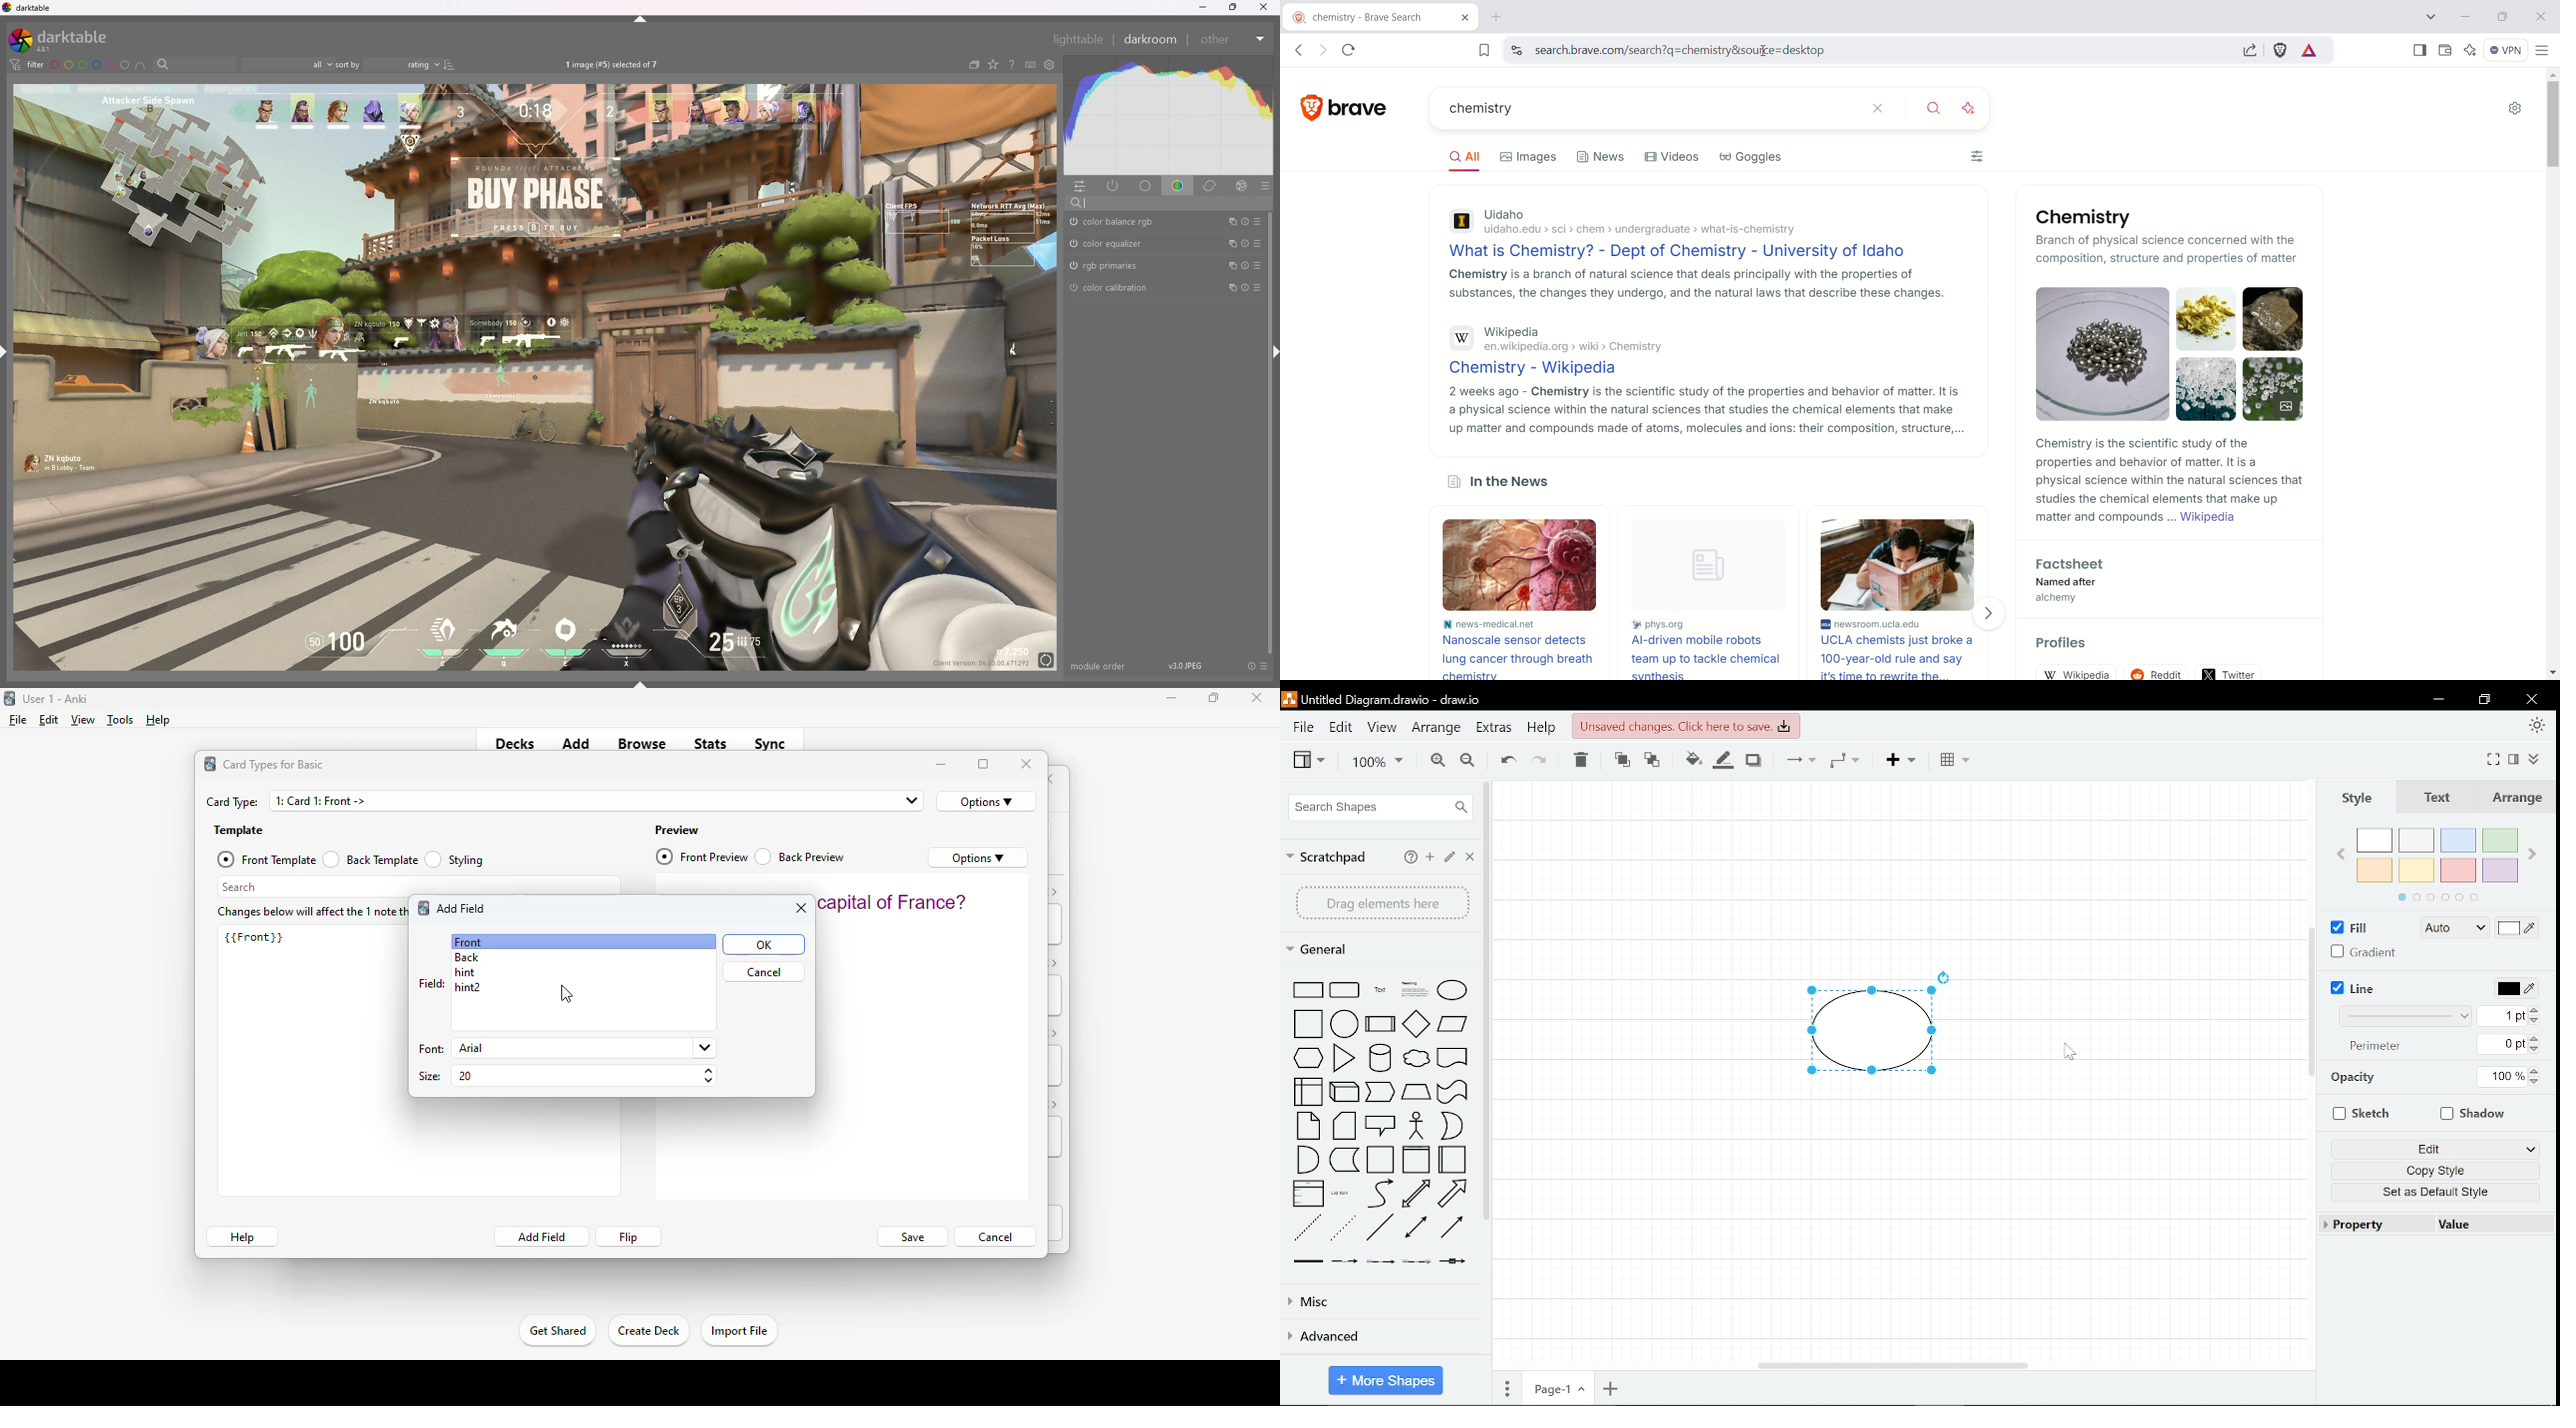 This screenshot has width=2576, height=1428. Describe the element at coordinates (995, 1236) in the screenshot. I see `cancel` at that location.